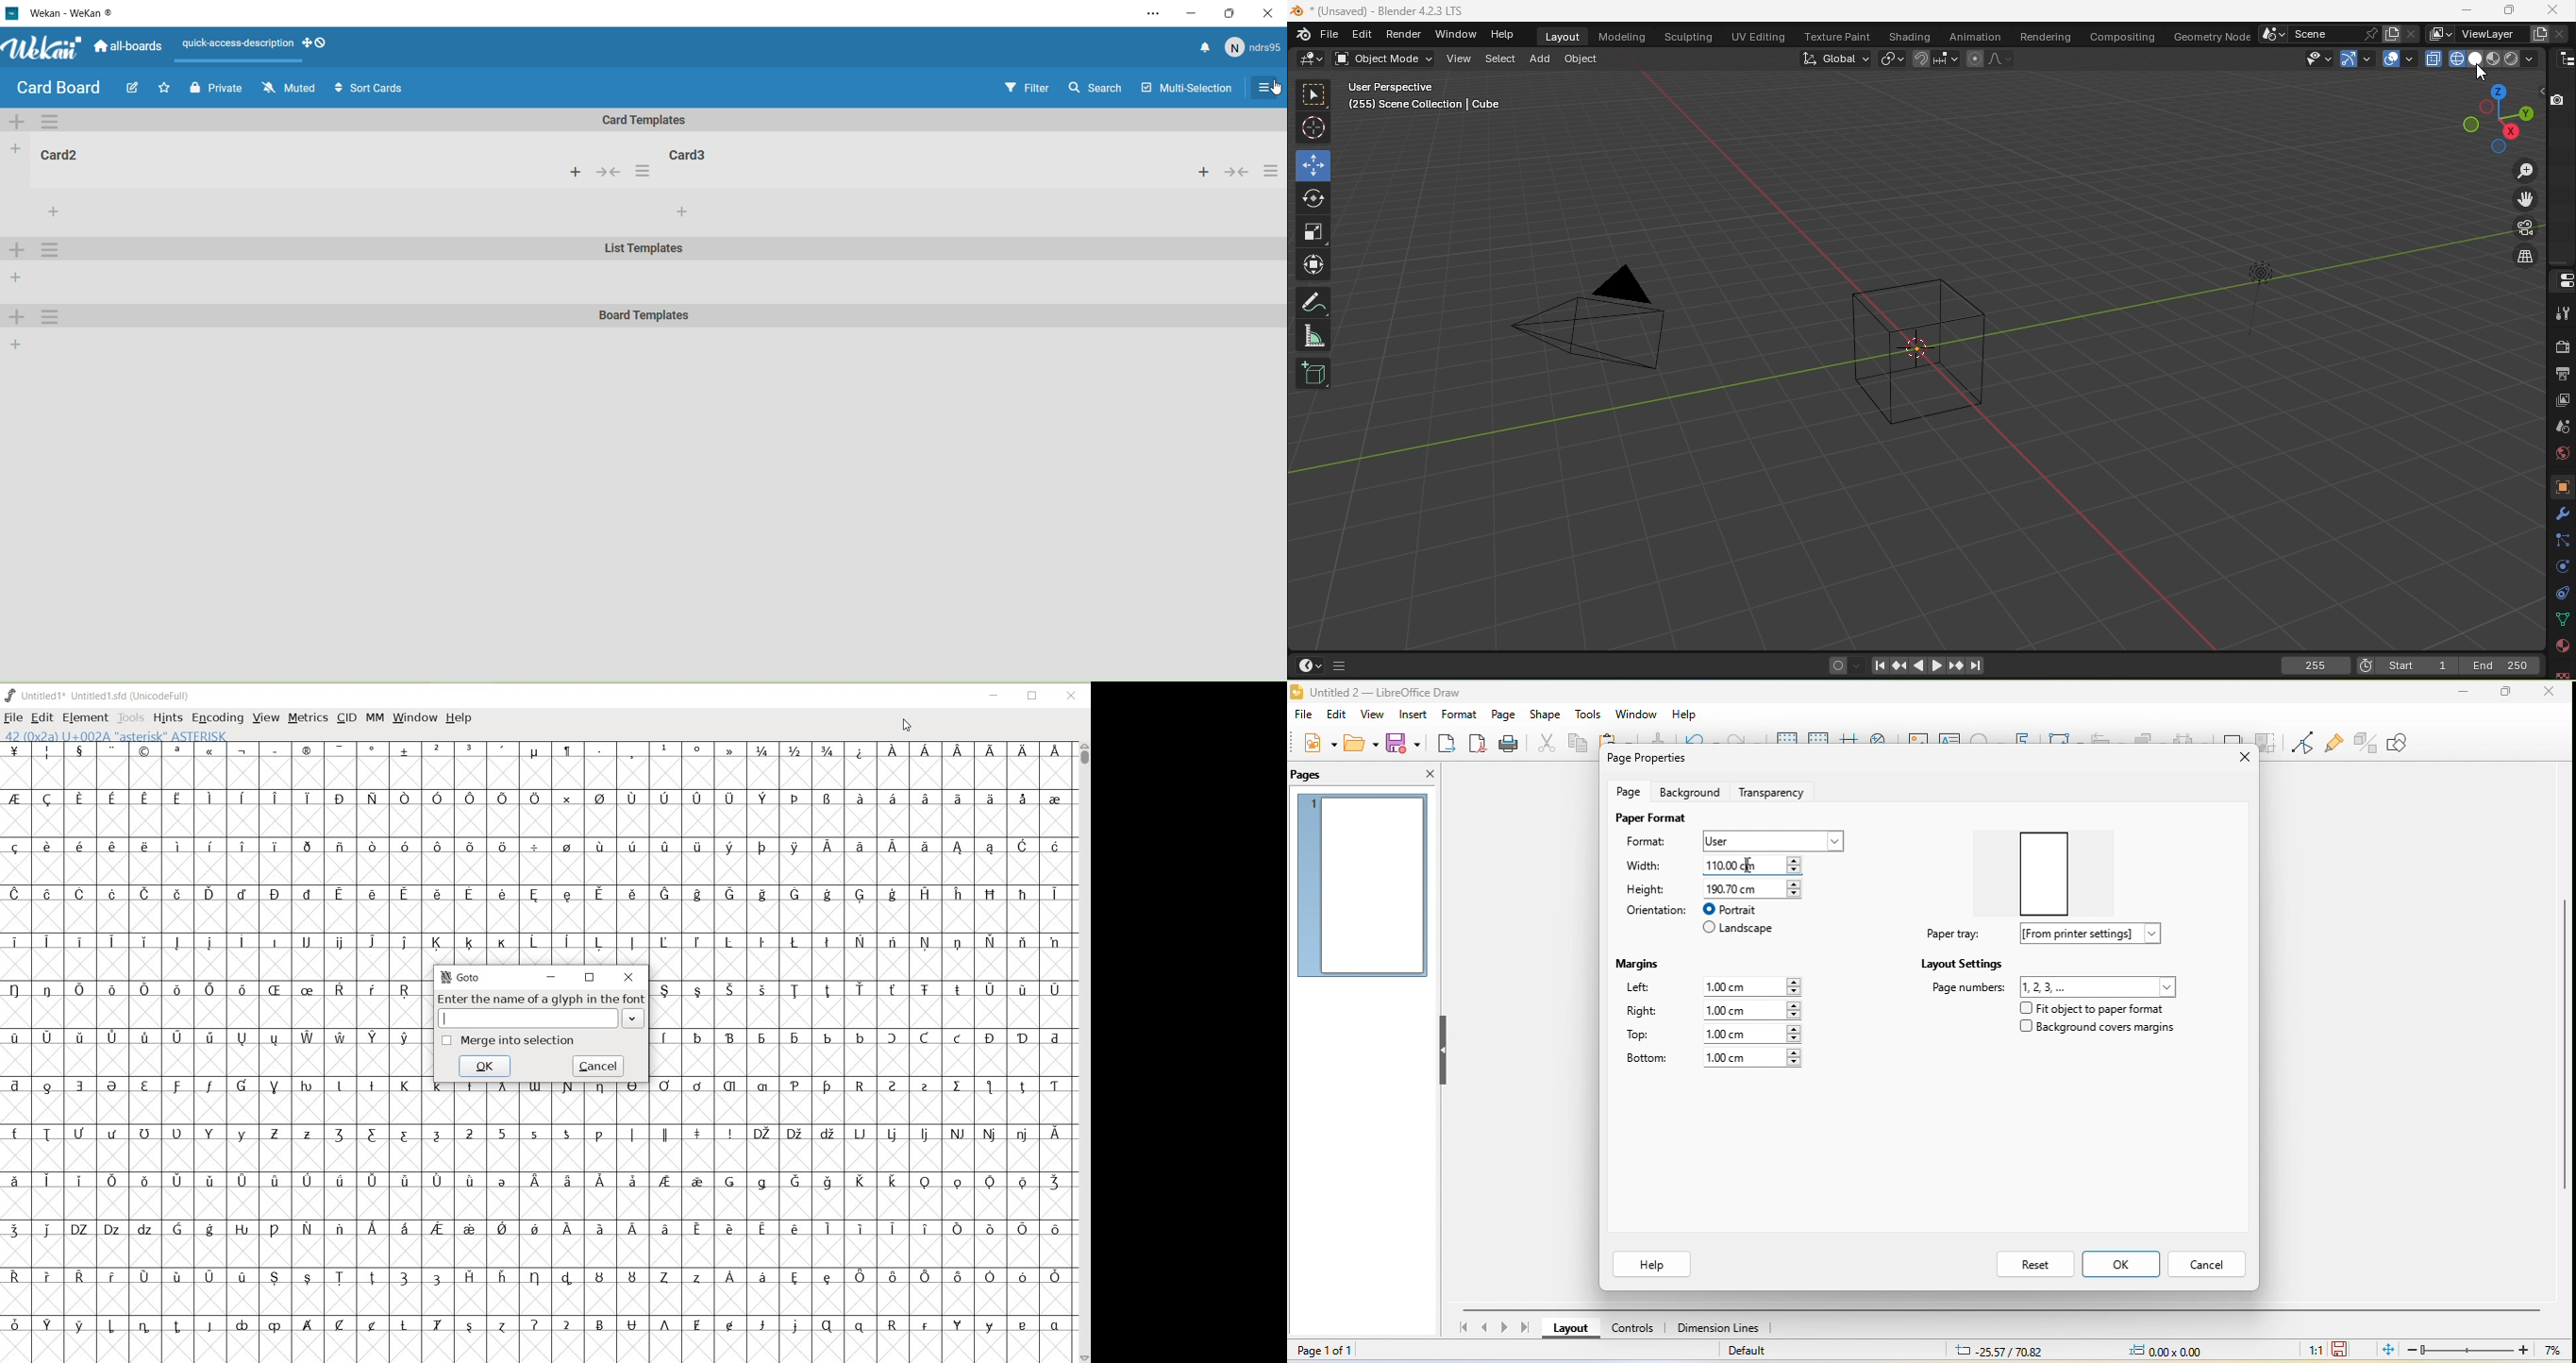  I want to click on Add, so click(1539, 59).